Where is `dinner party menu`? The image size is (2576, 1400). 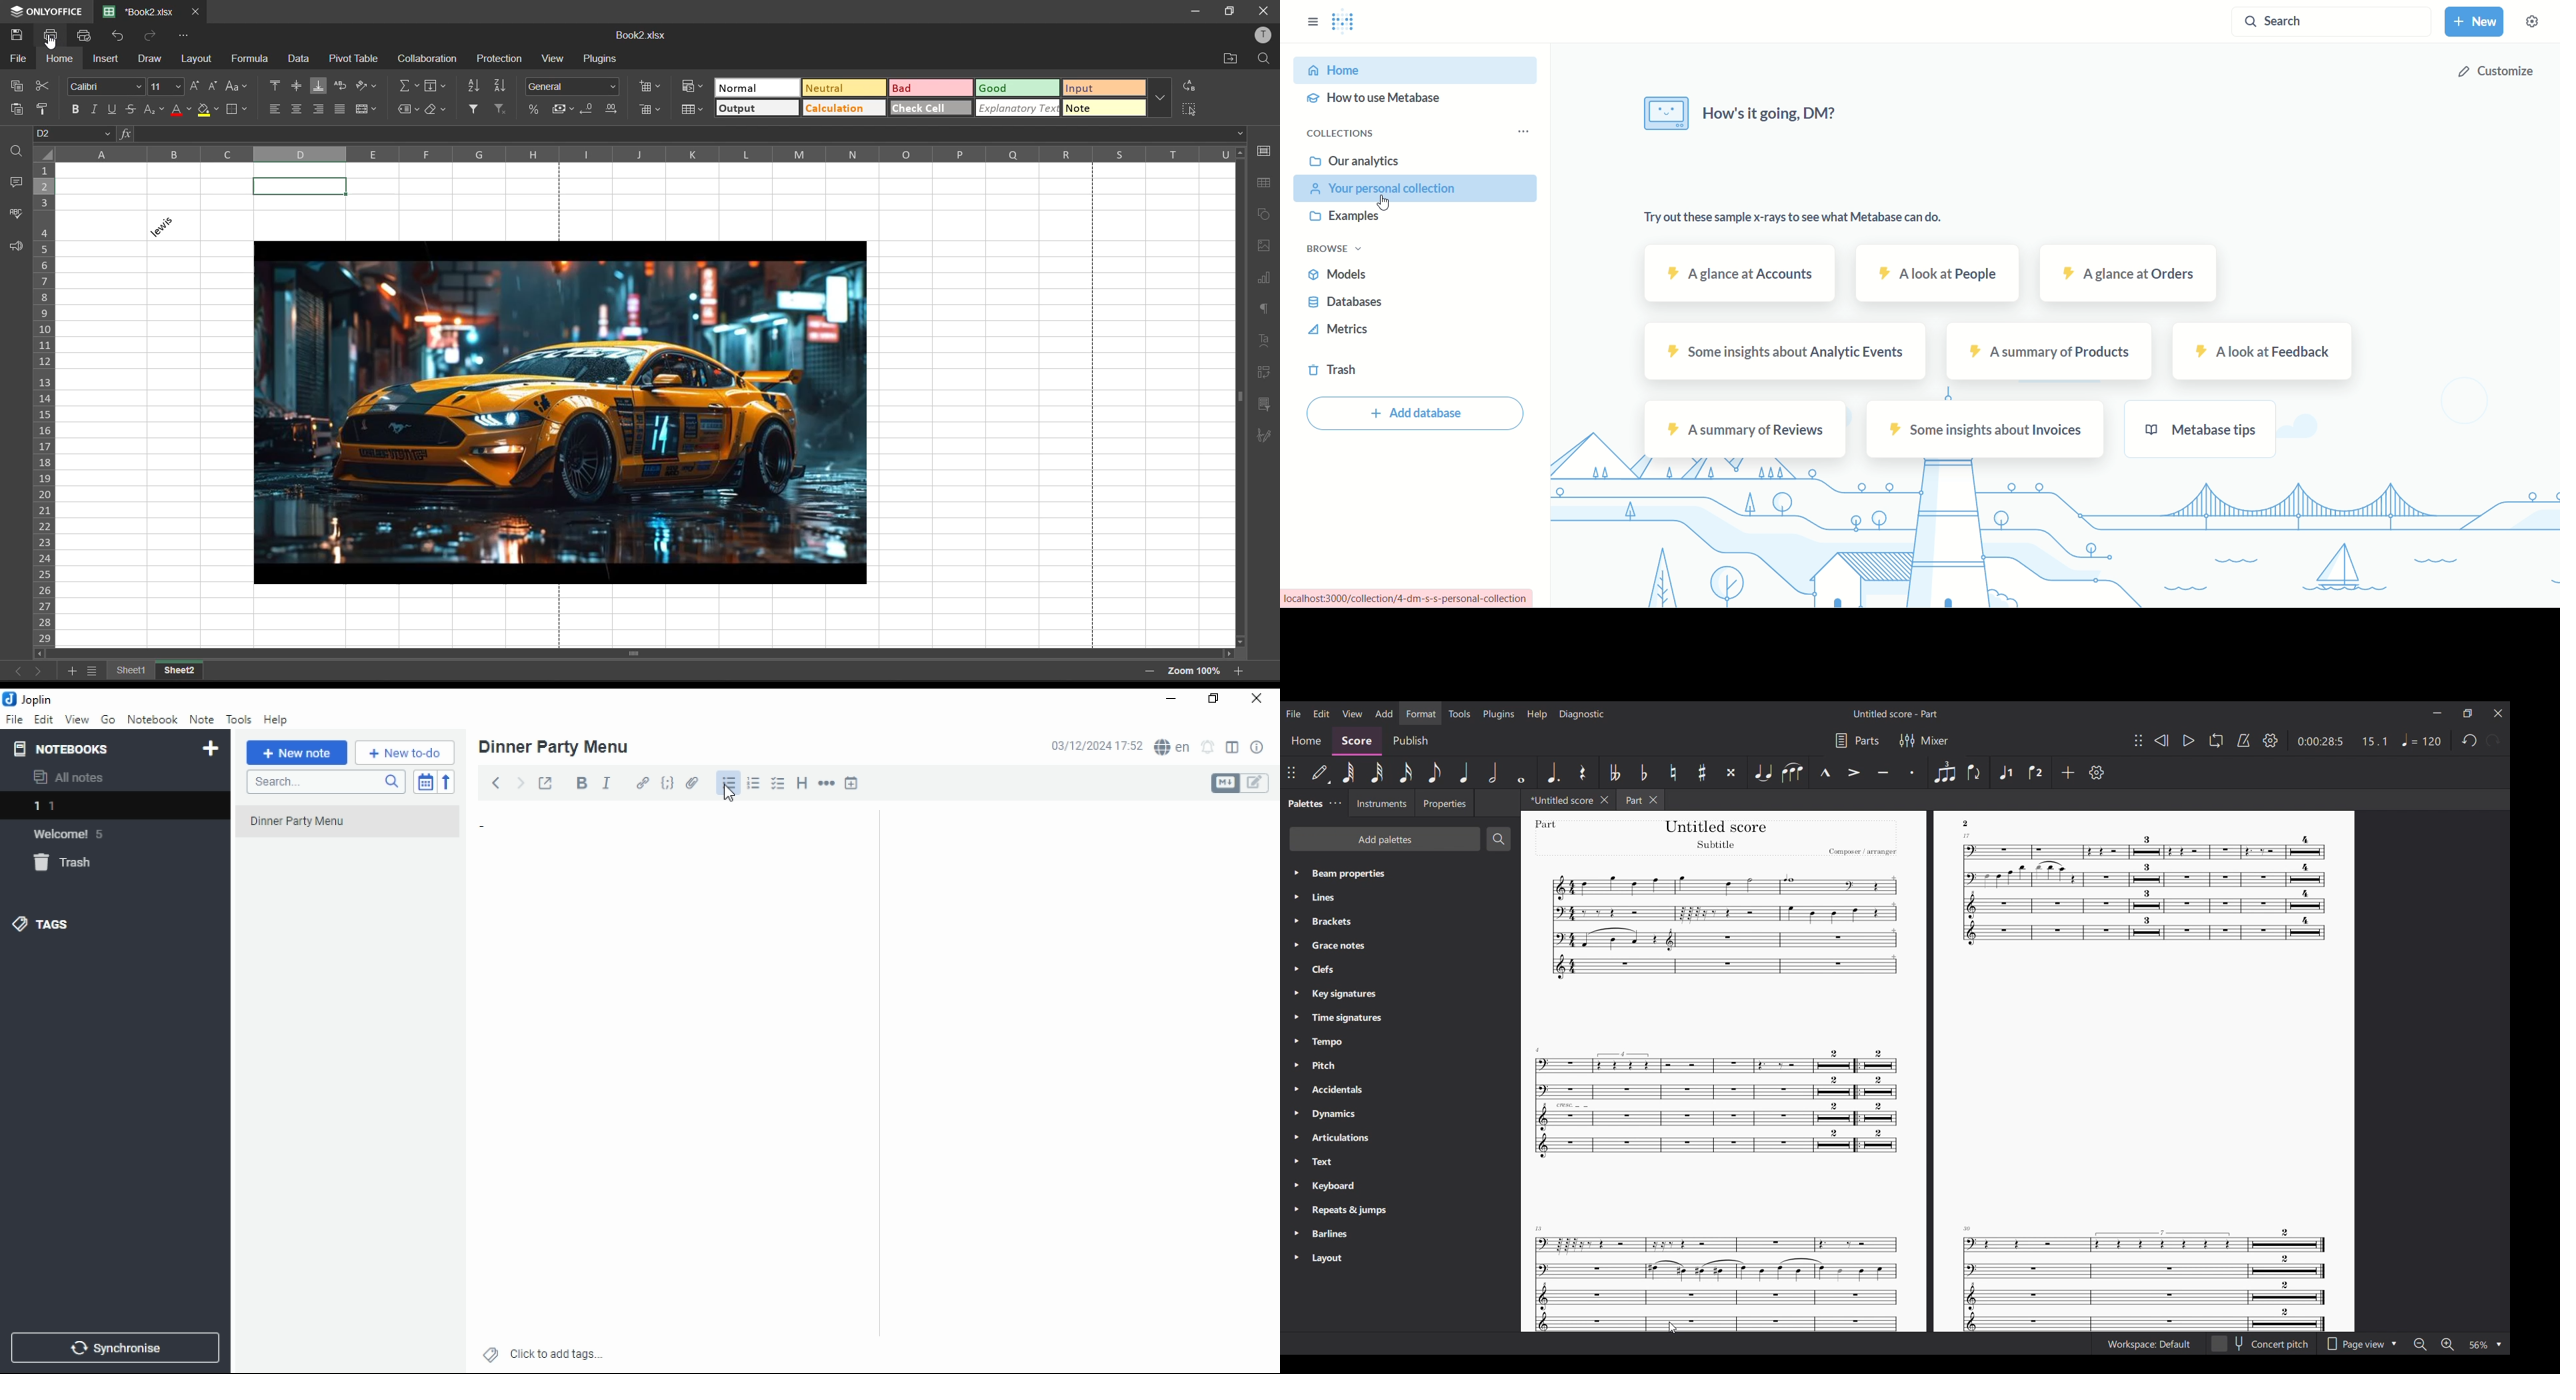
dinner party menu is located at coordinates (351, 821).